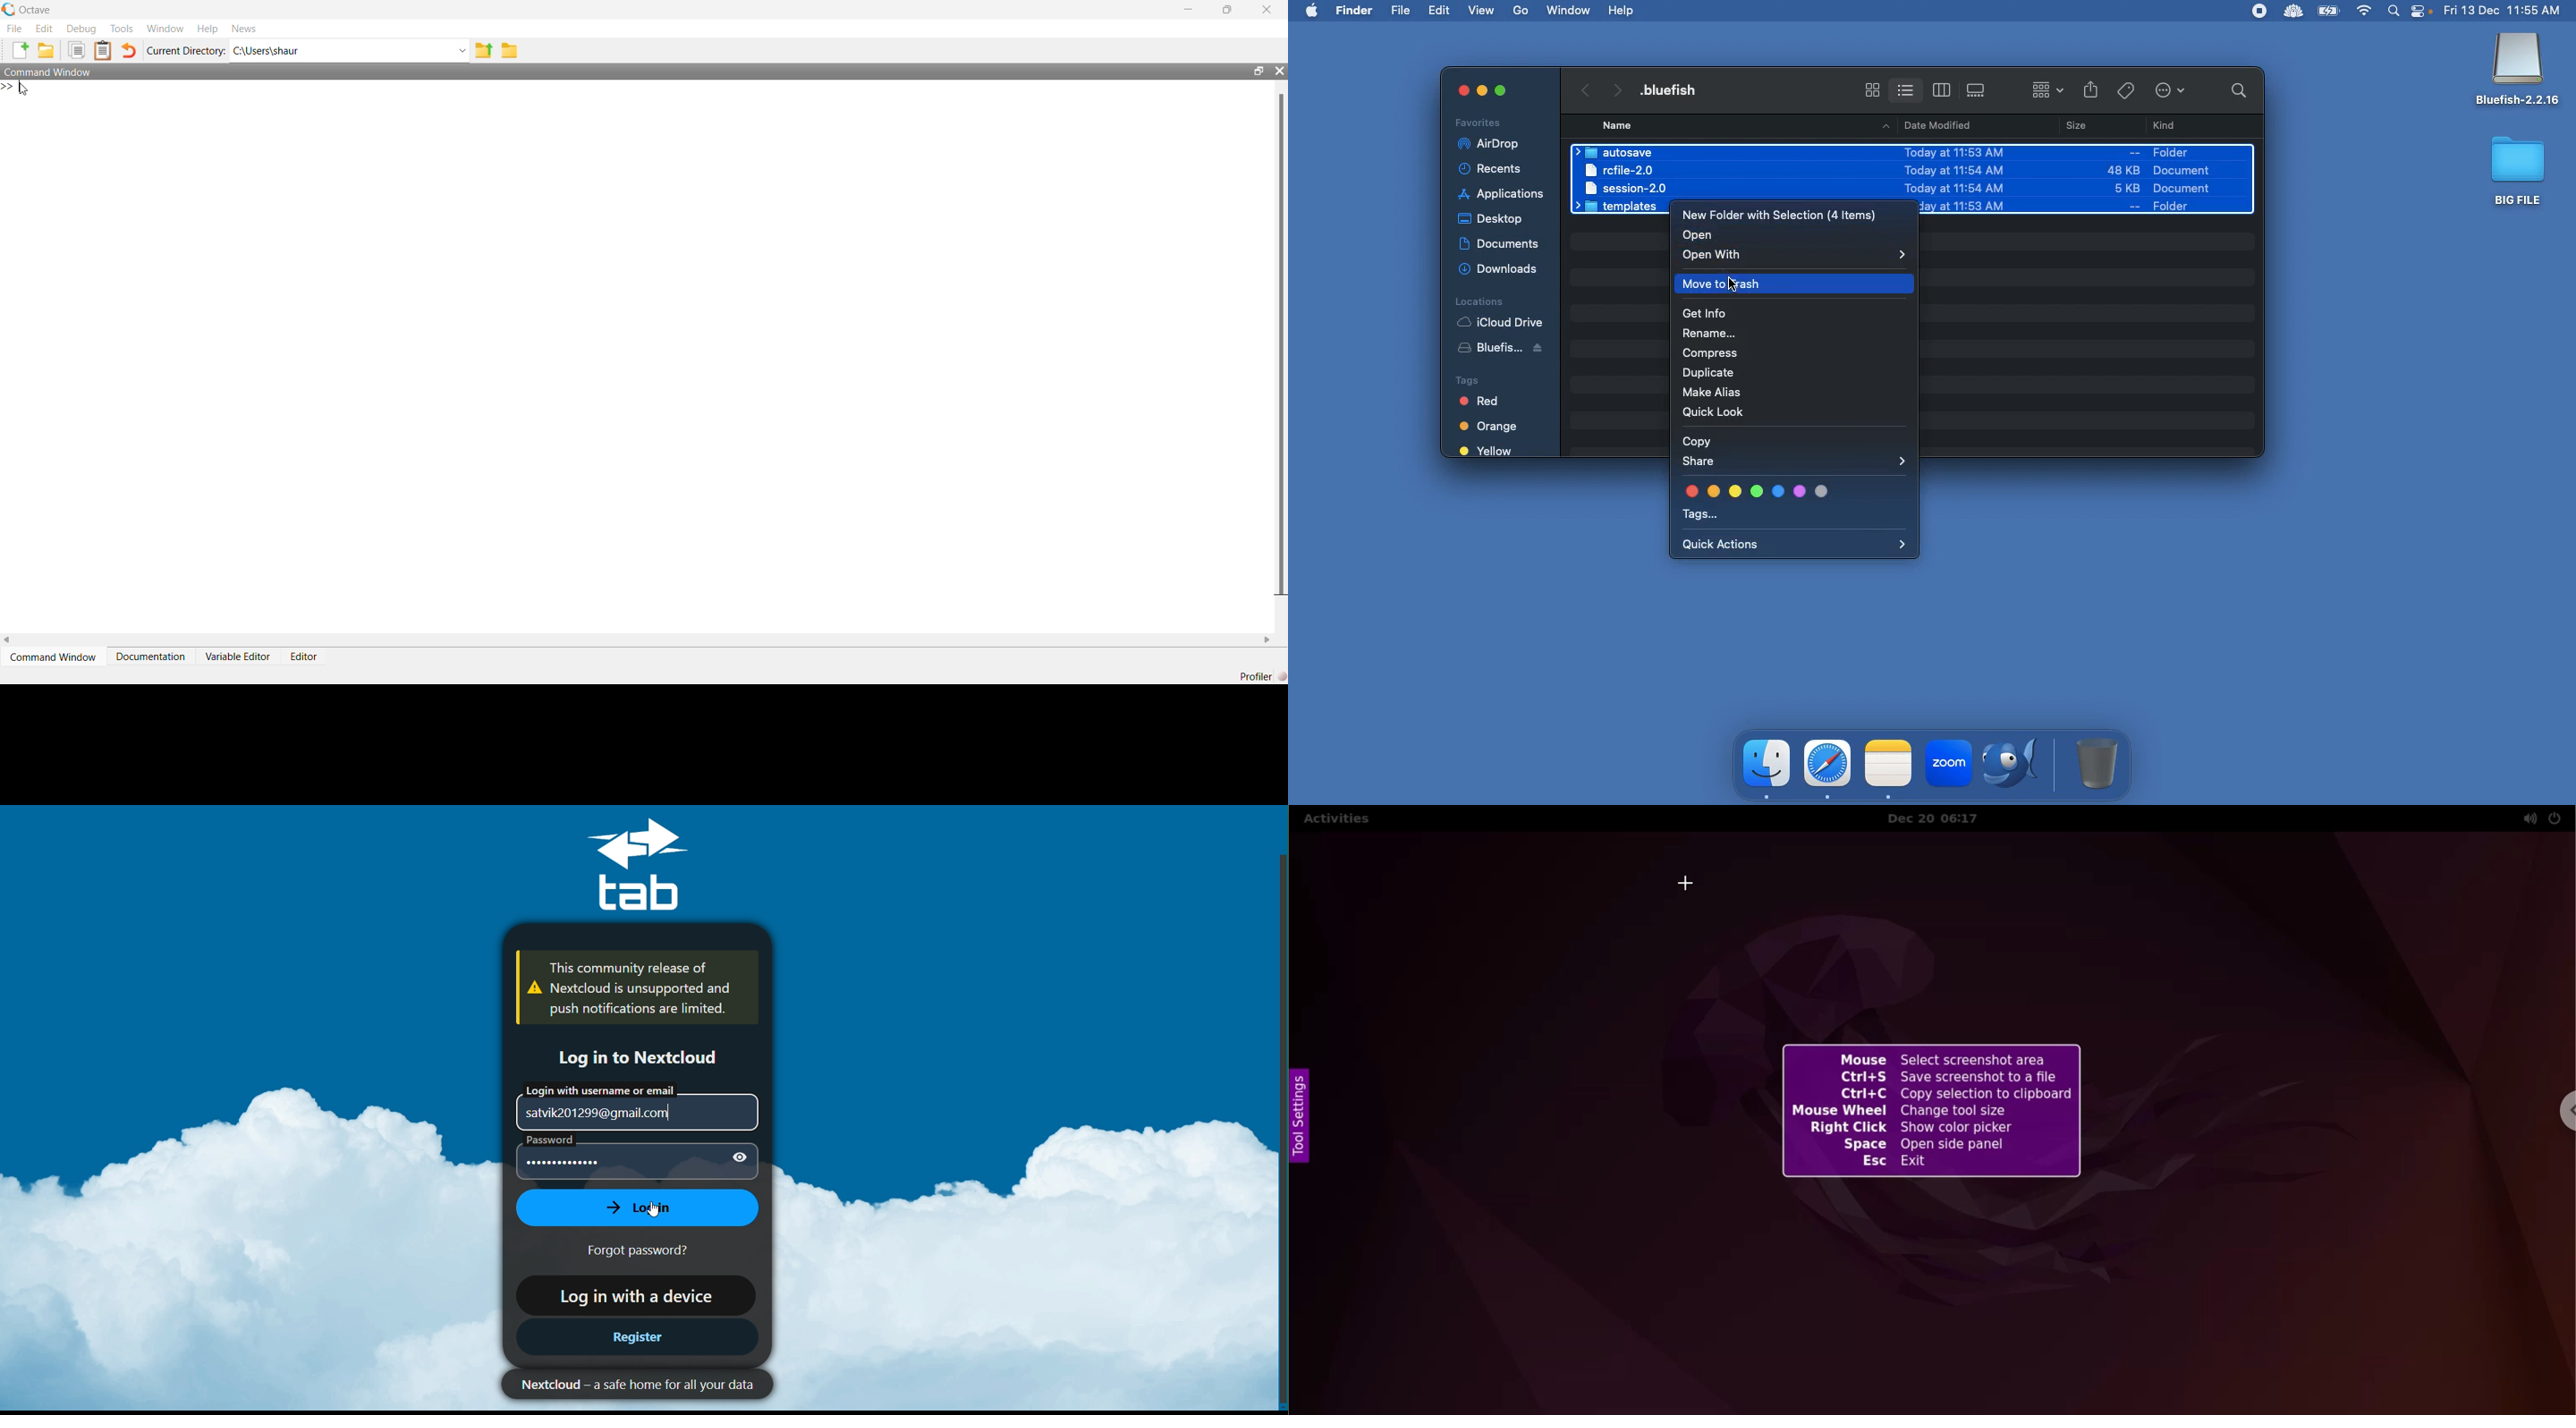 This screenshot has height=1428, width=2576. I want to click on Show Password, so click(738, 1158).